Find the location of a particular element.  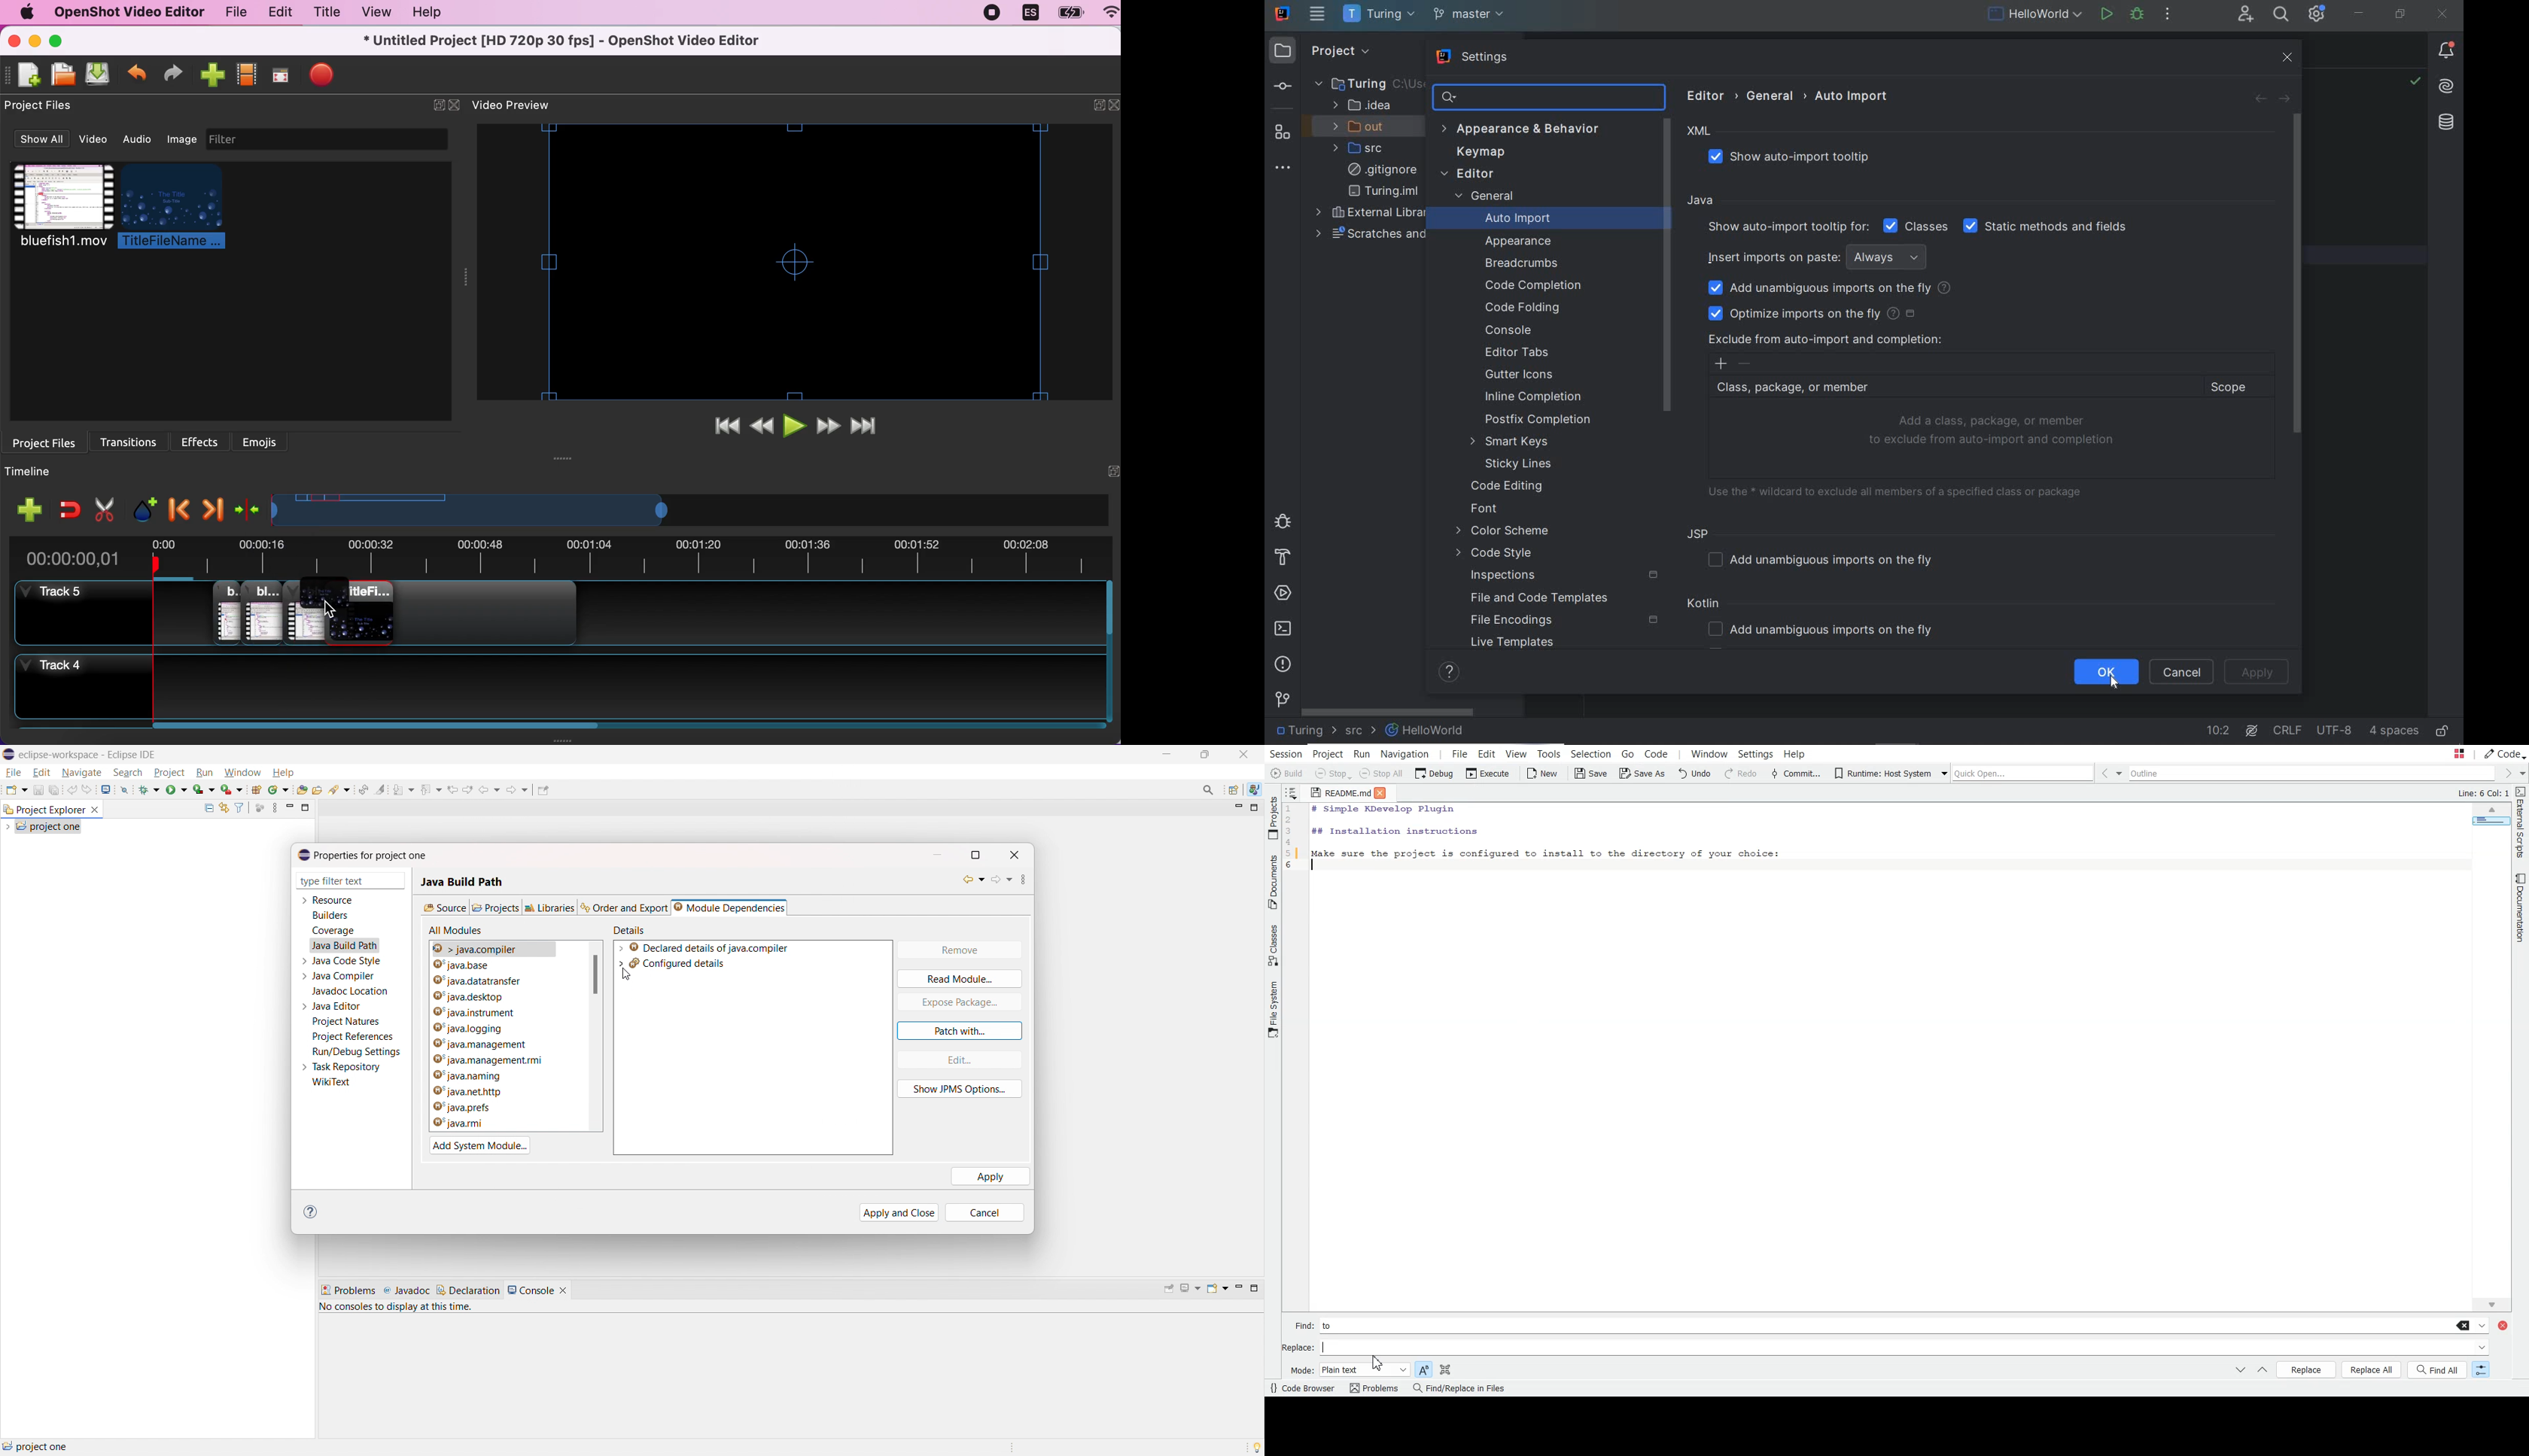

git branch: master is located at coordinates (1471, 15).